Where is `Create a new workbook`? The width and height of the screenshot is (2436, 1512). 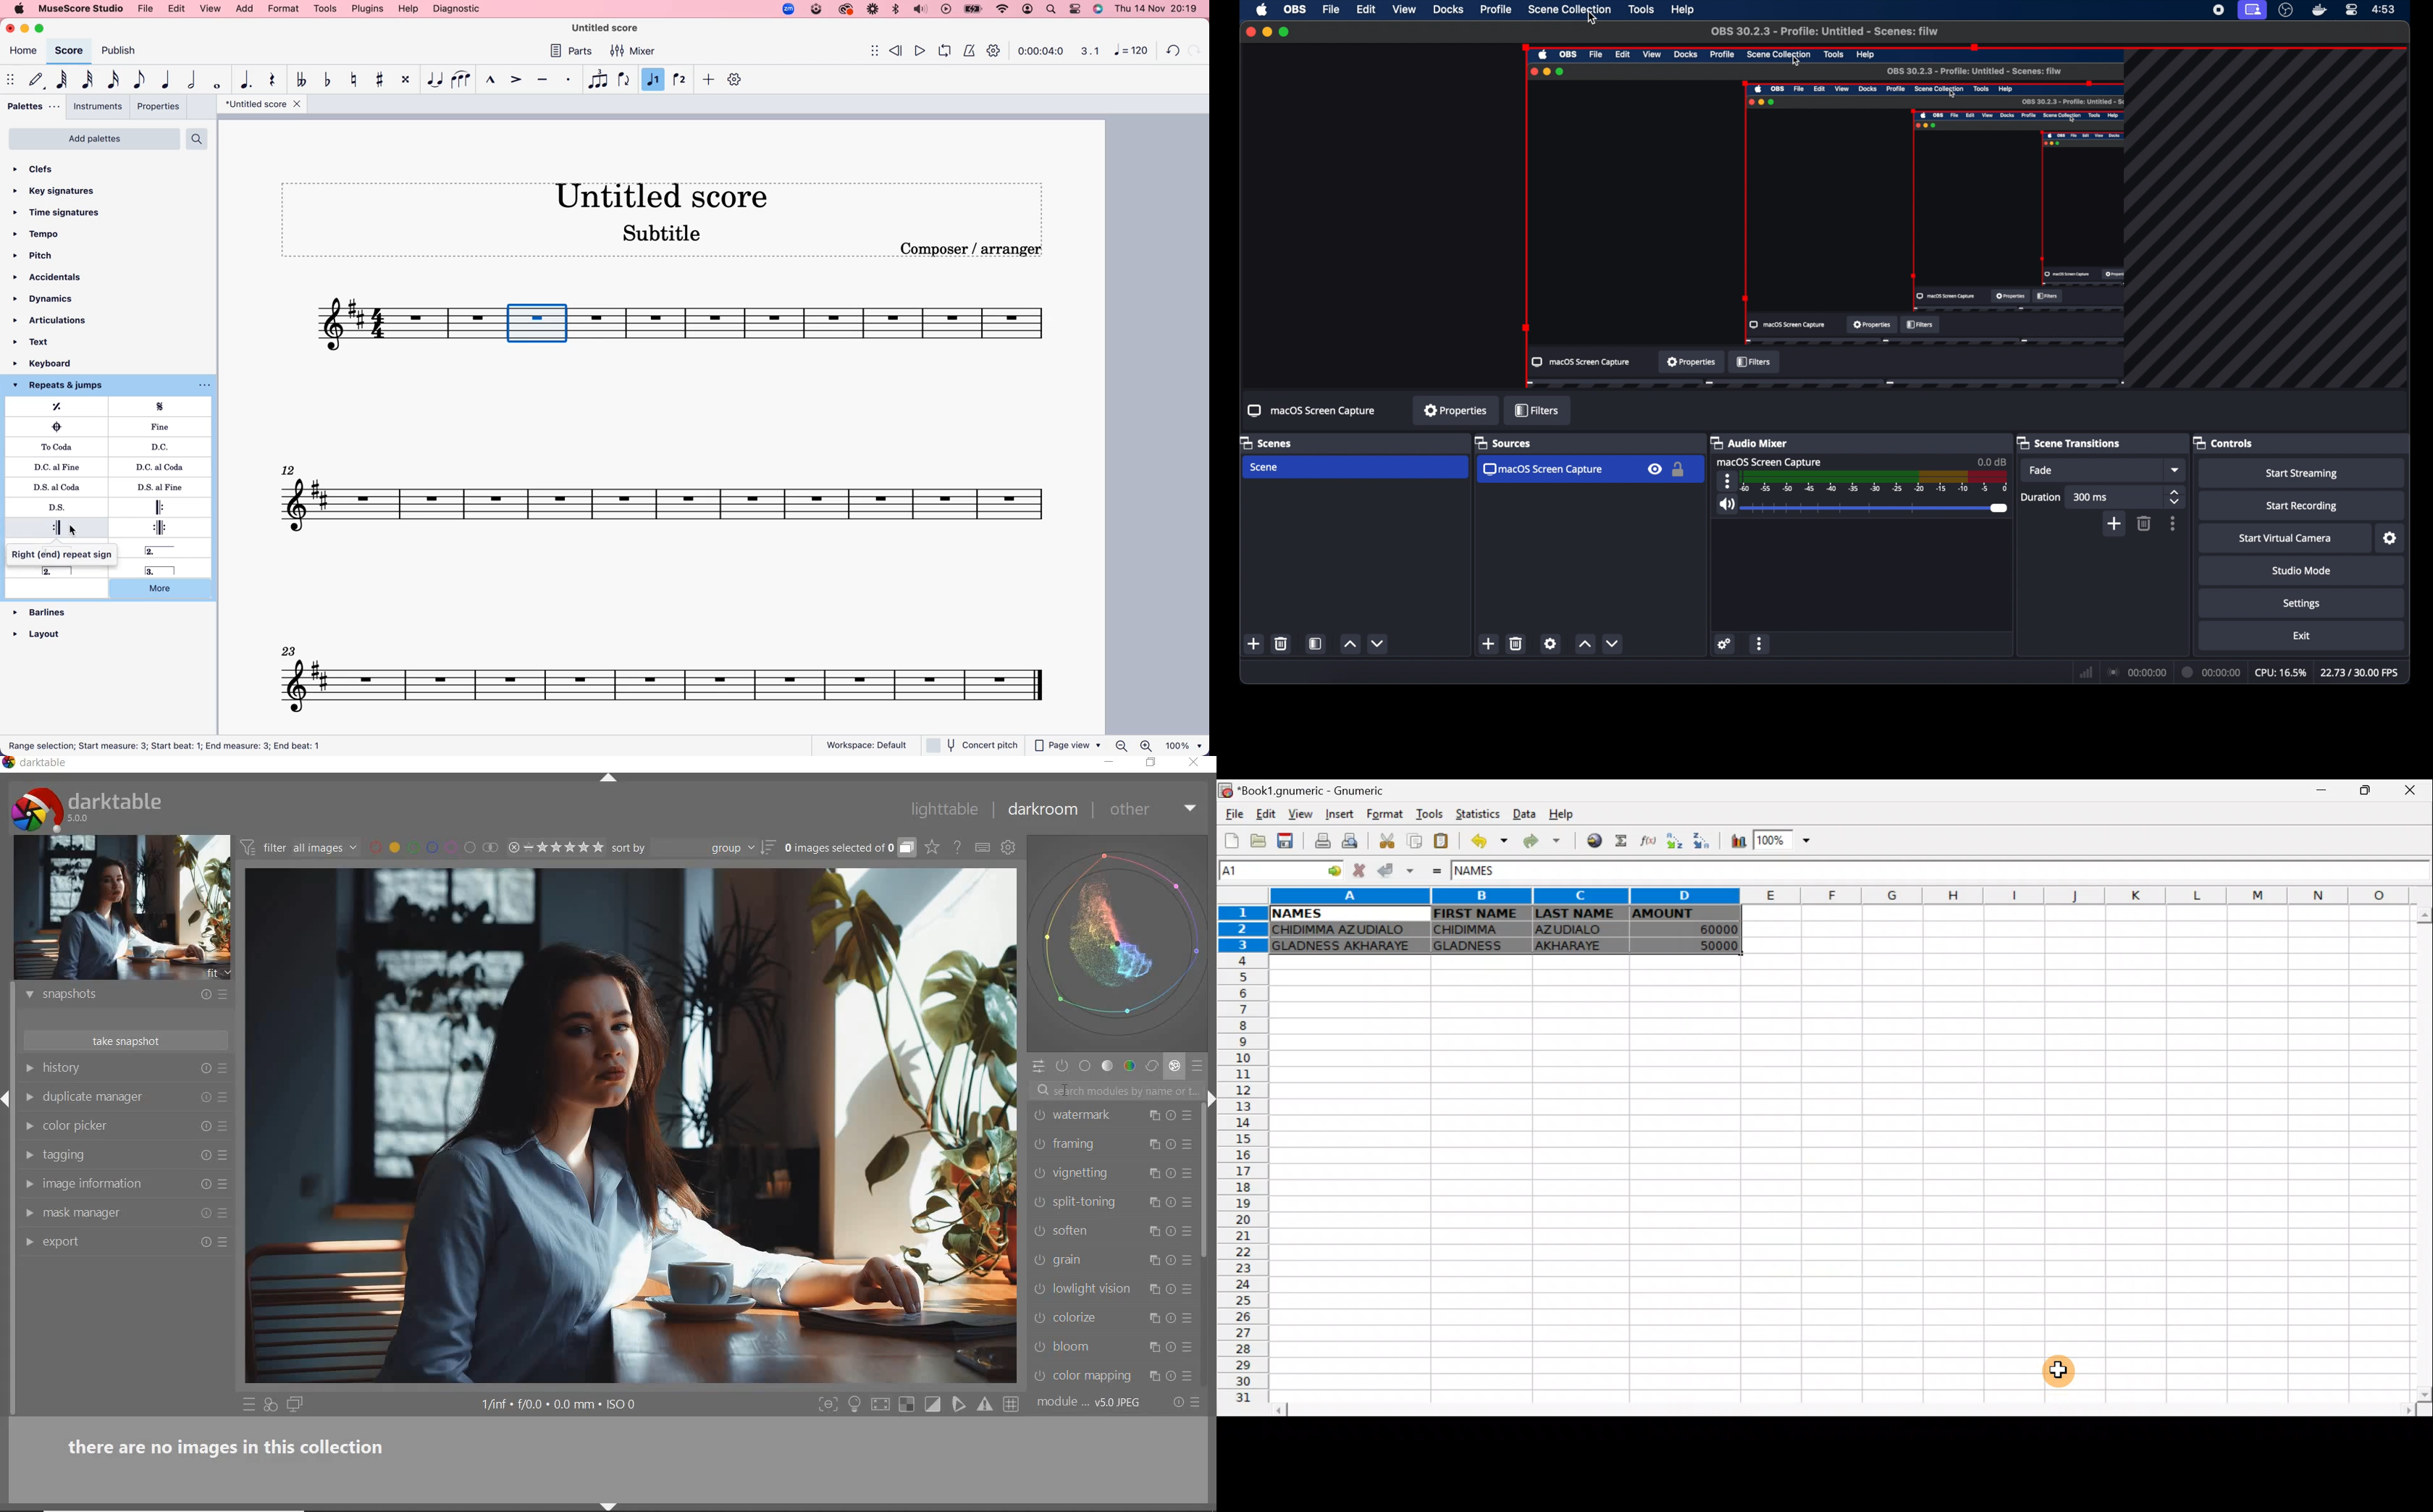 Create a new workbook is located at coordinates (1232, 840).